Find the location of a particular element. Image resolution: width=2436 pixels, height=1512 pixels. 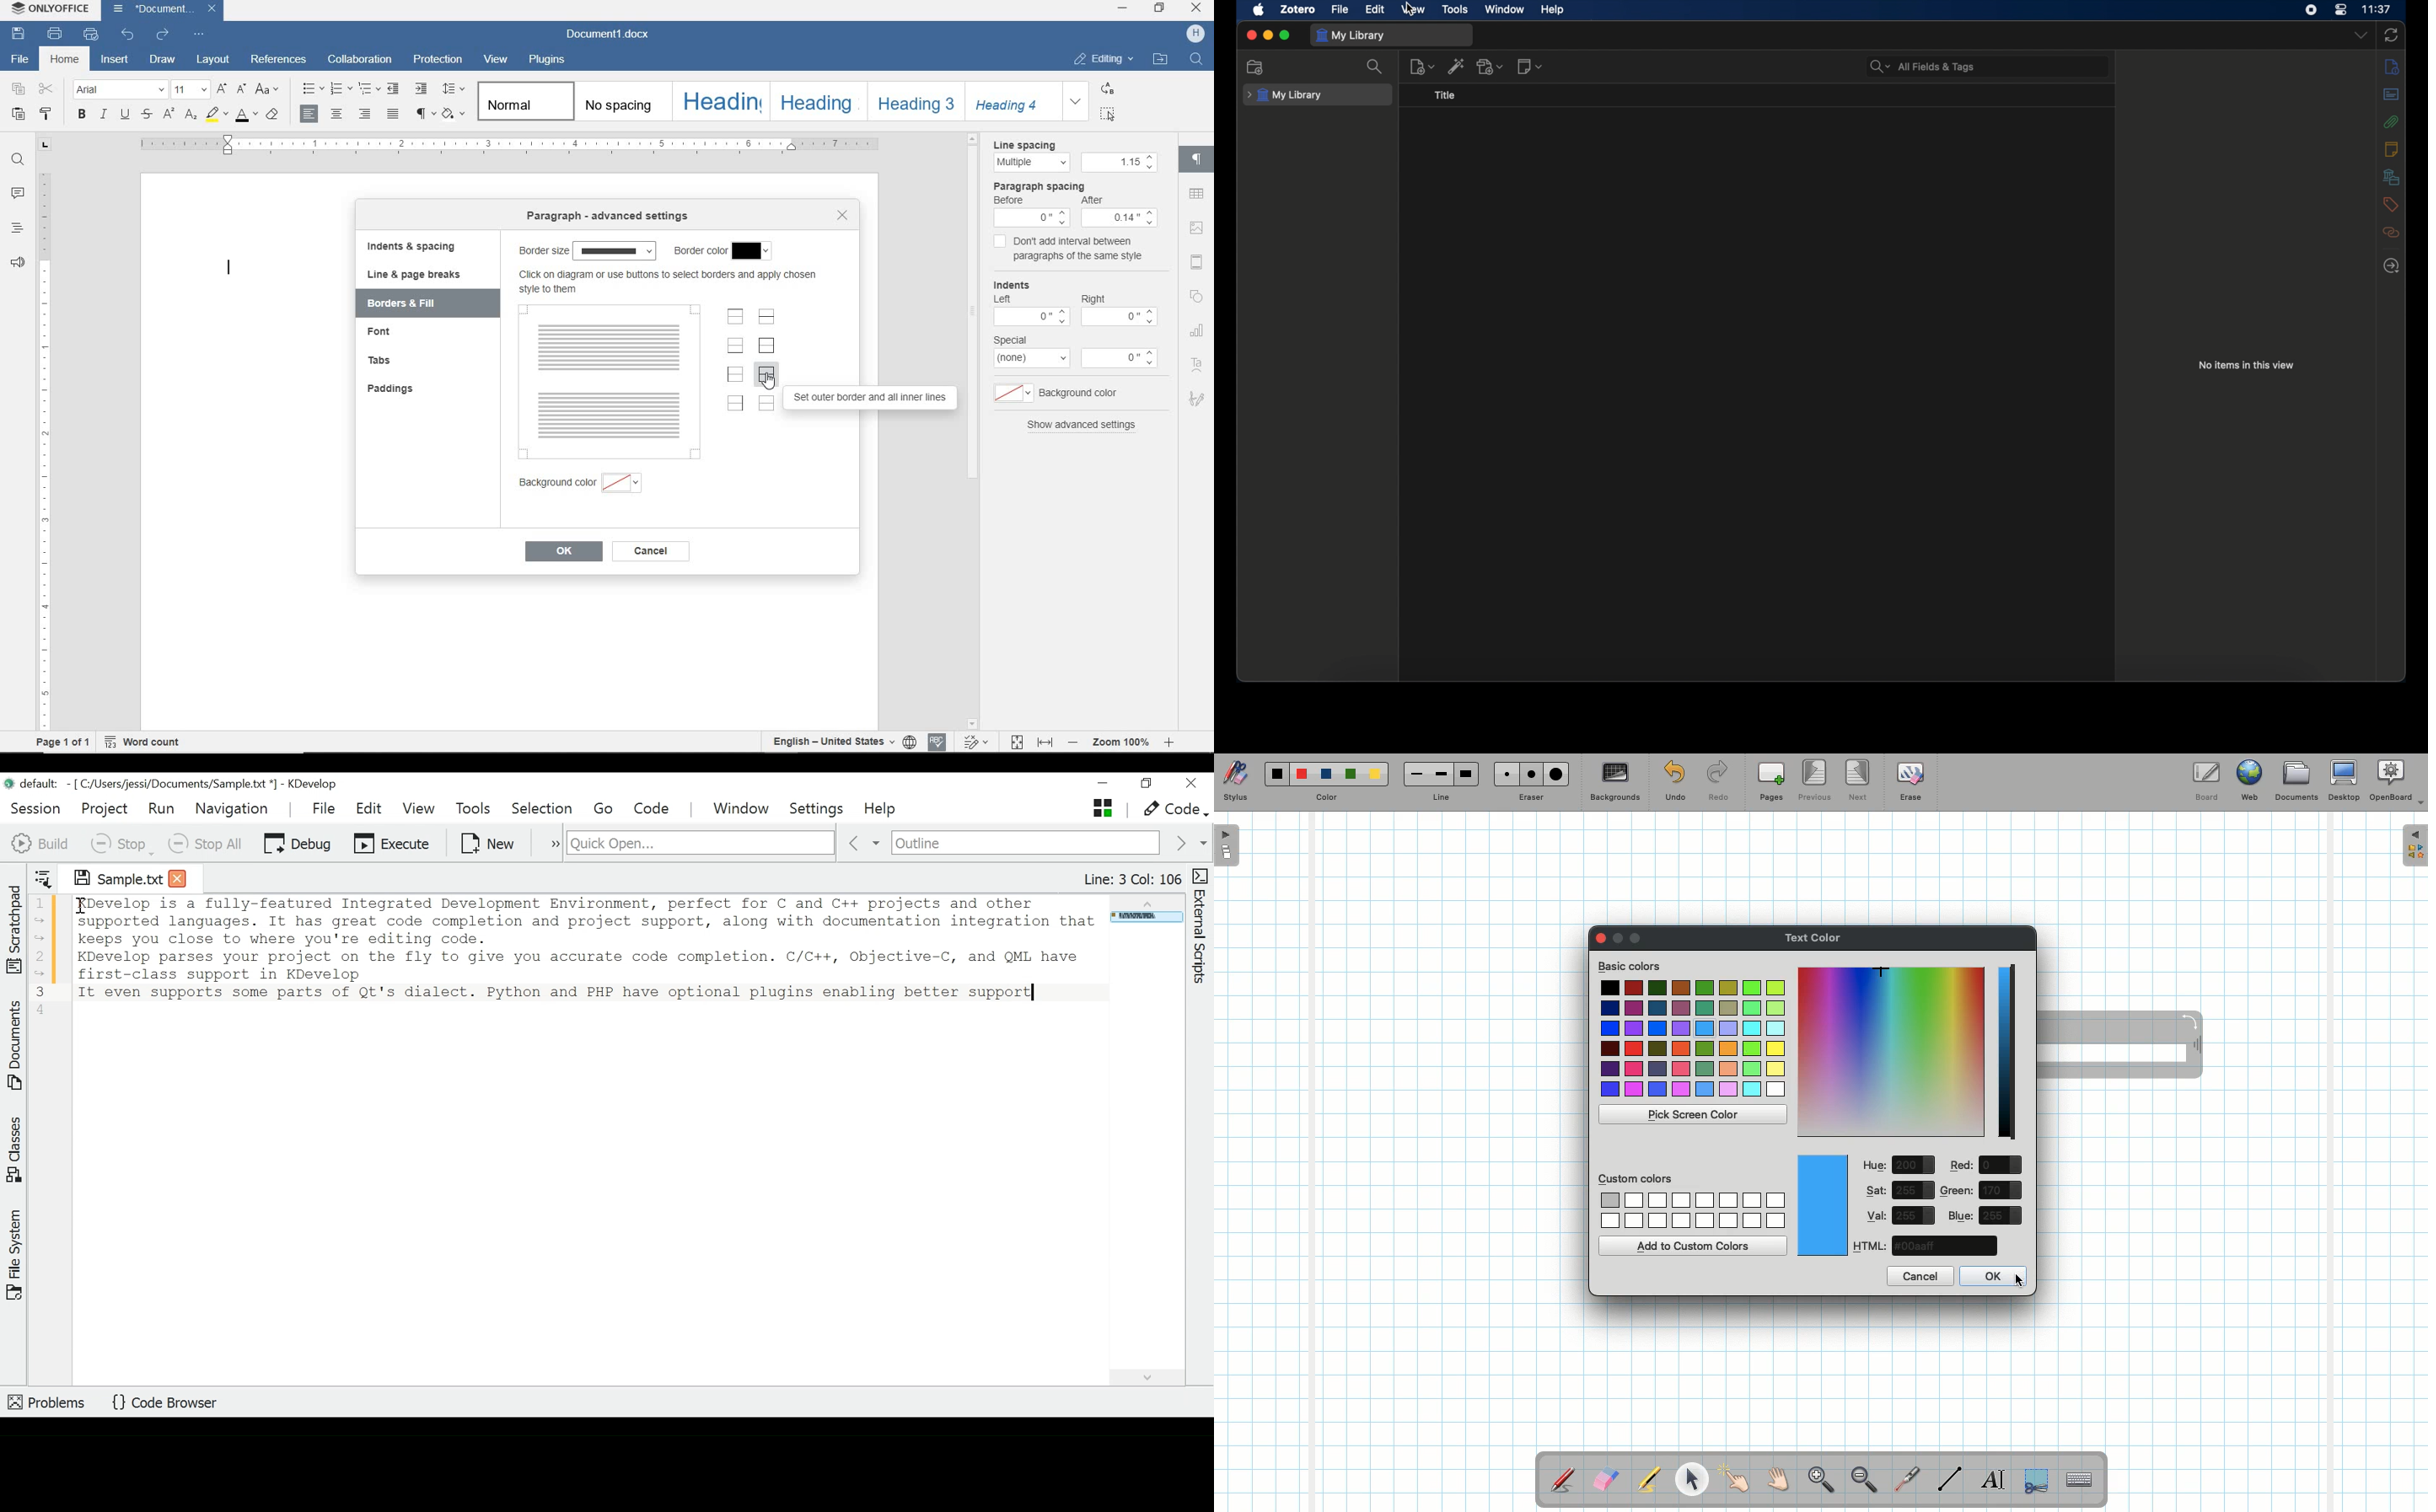

ruler is located at coordinates (503, 147).